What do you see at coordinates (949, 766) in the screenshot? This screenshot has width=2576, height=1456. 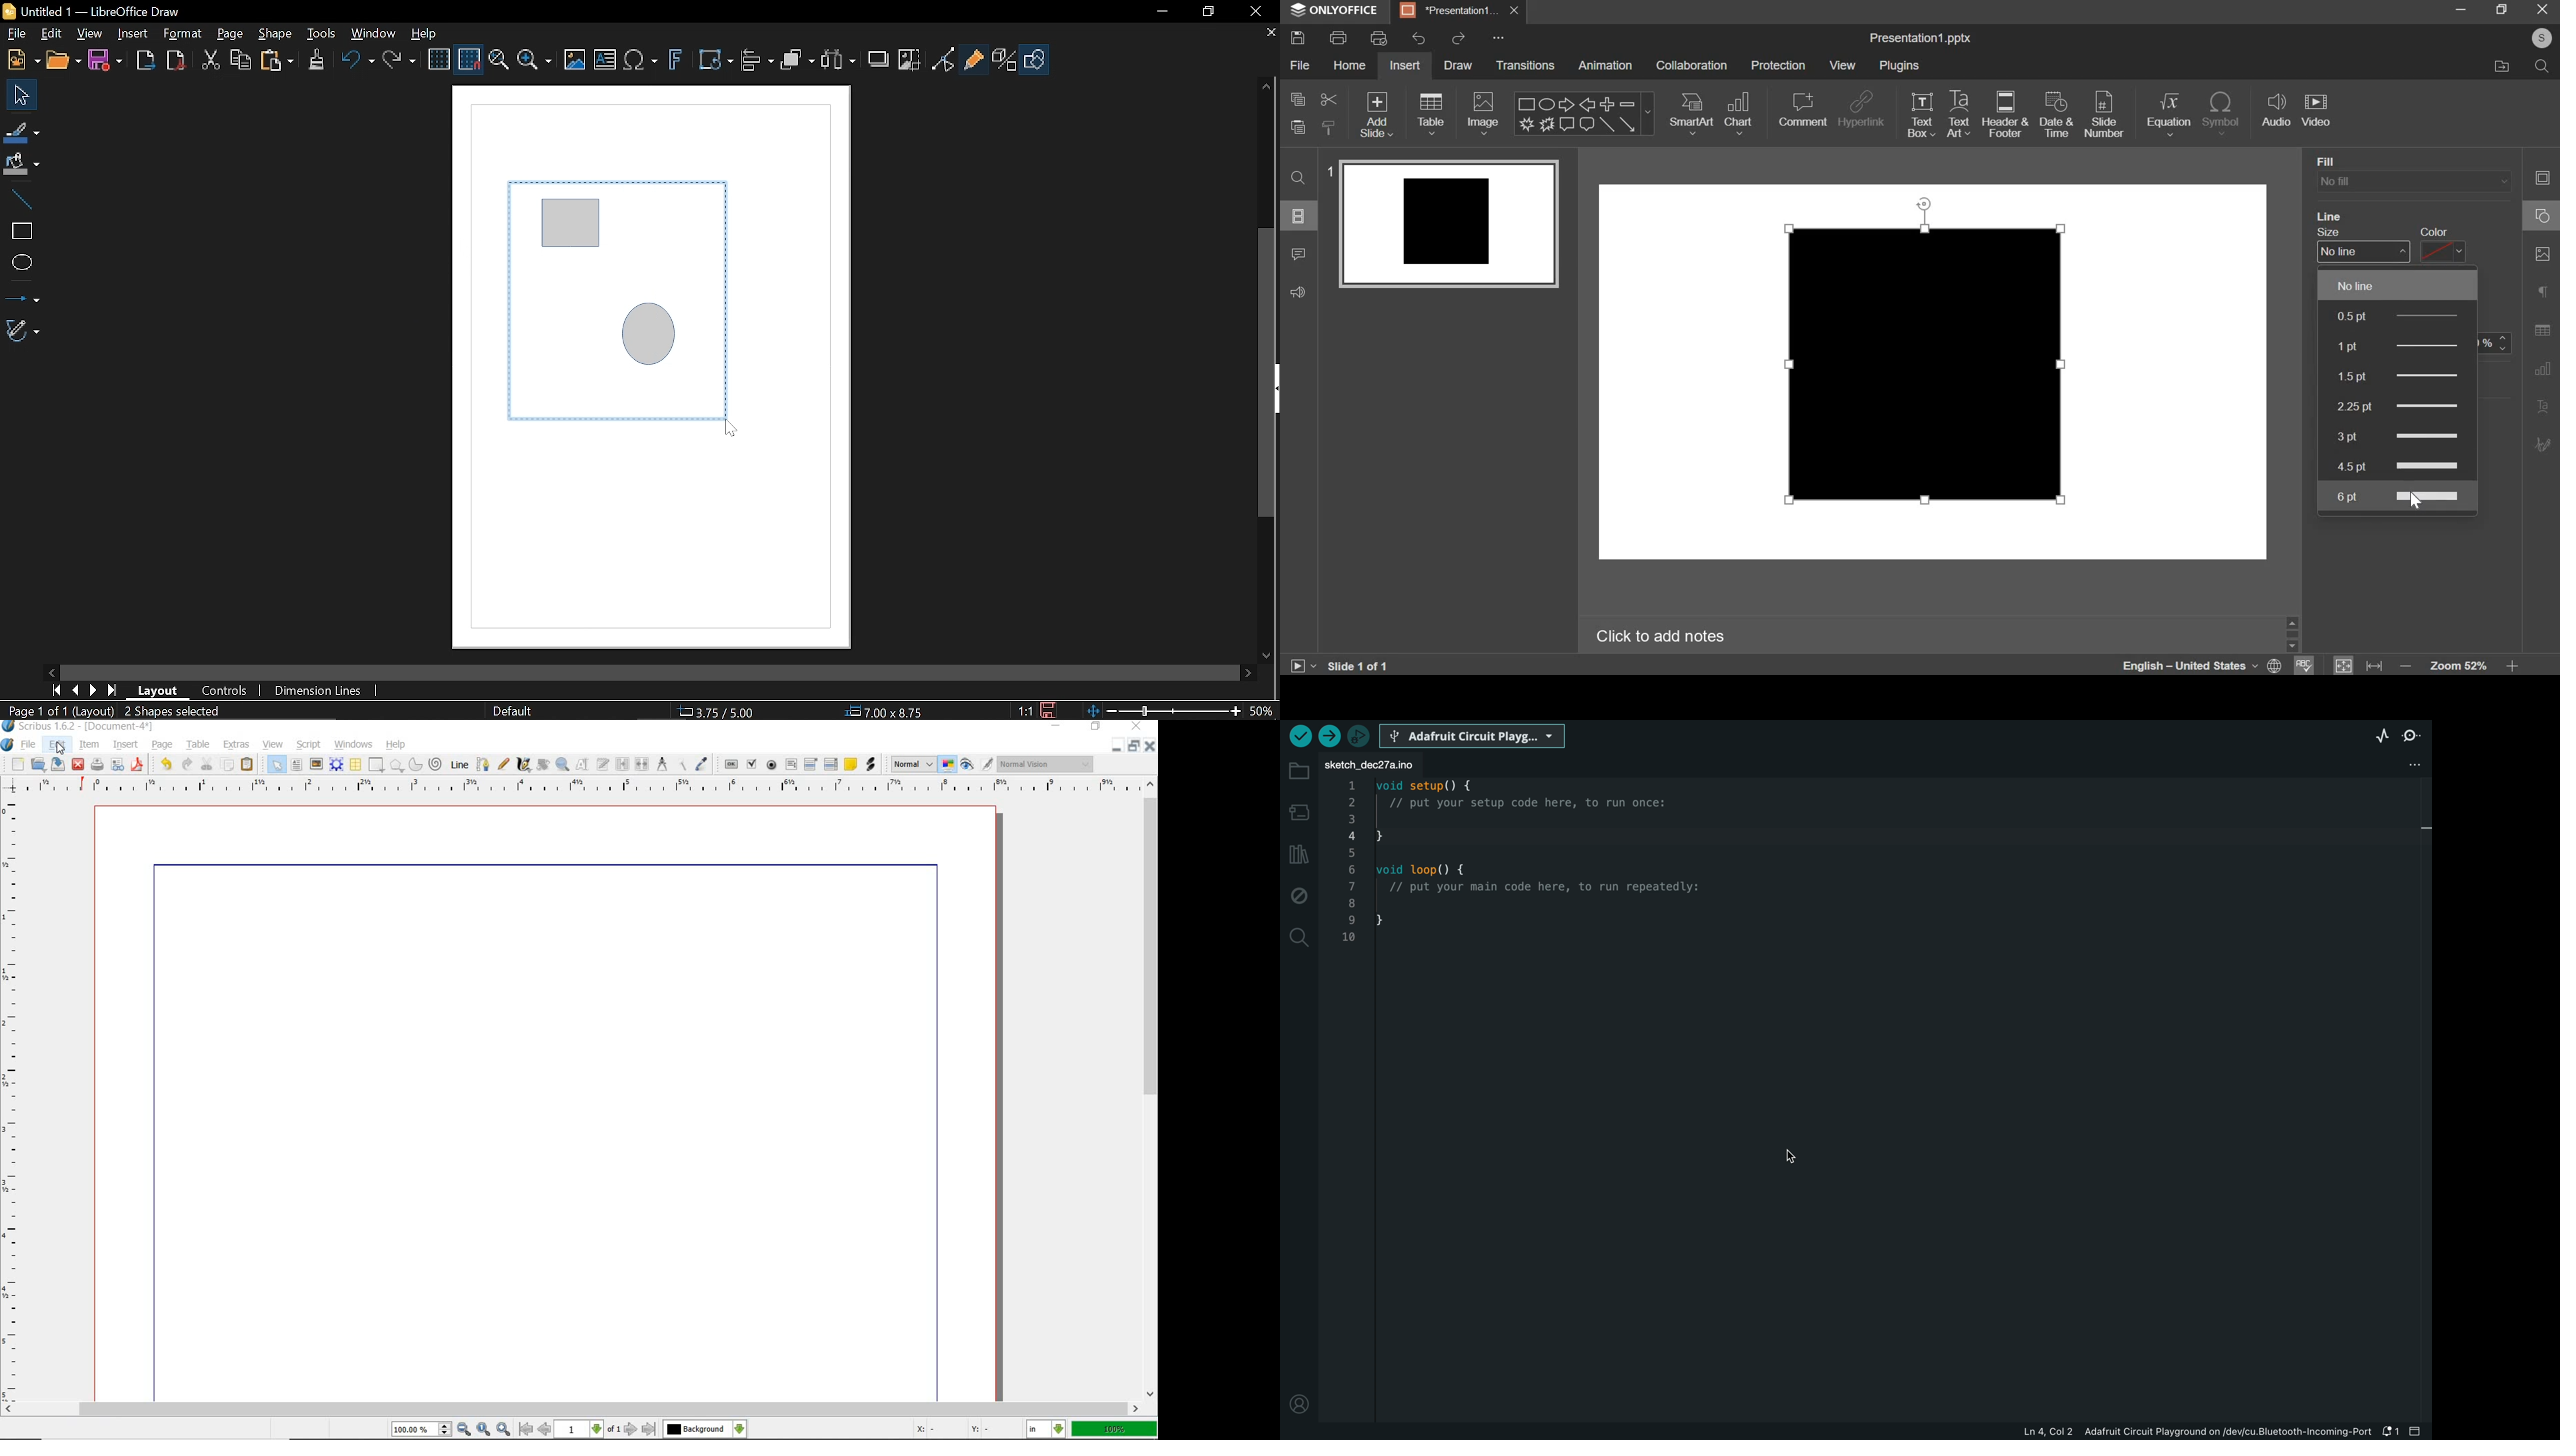 I see `toggle color management` at bounding box center [949, 766].